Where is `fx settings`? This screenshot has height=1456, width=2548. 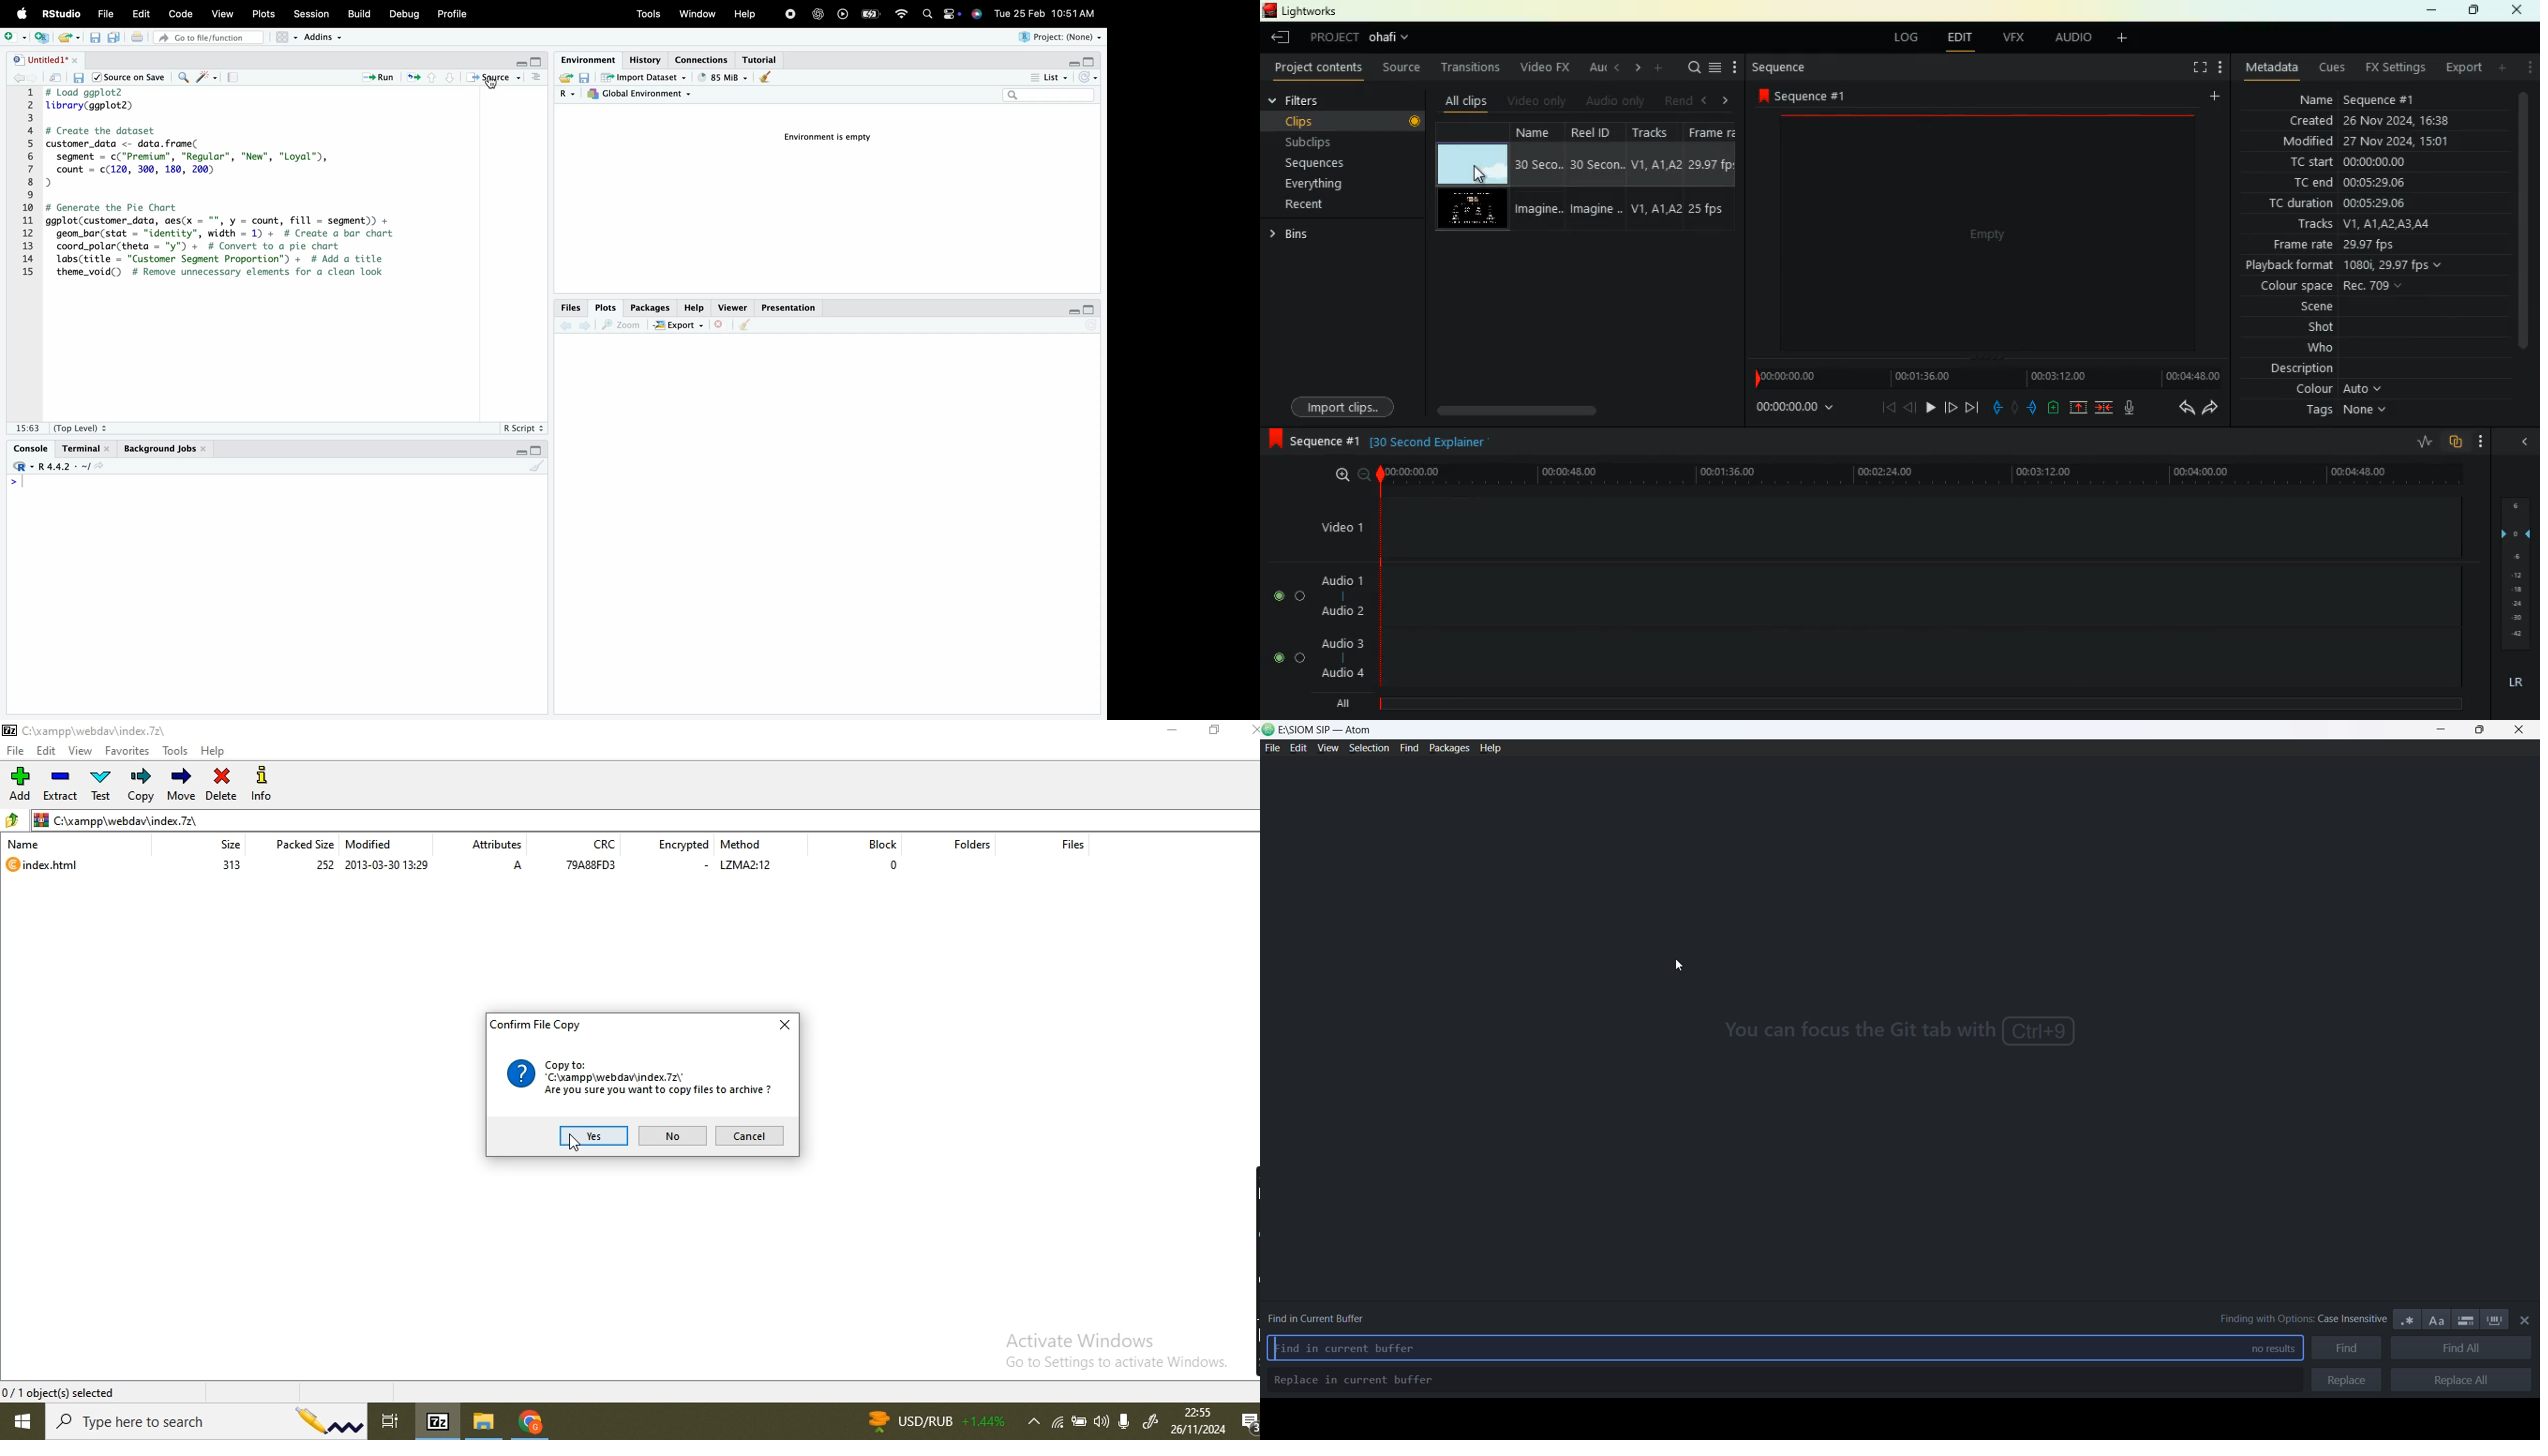
fx settings is located at coordinates (2391, 68).